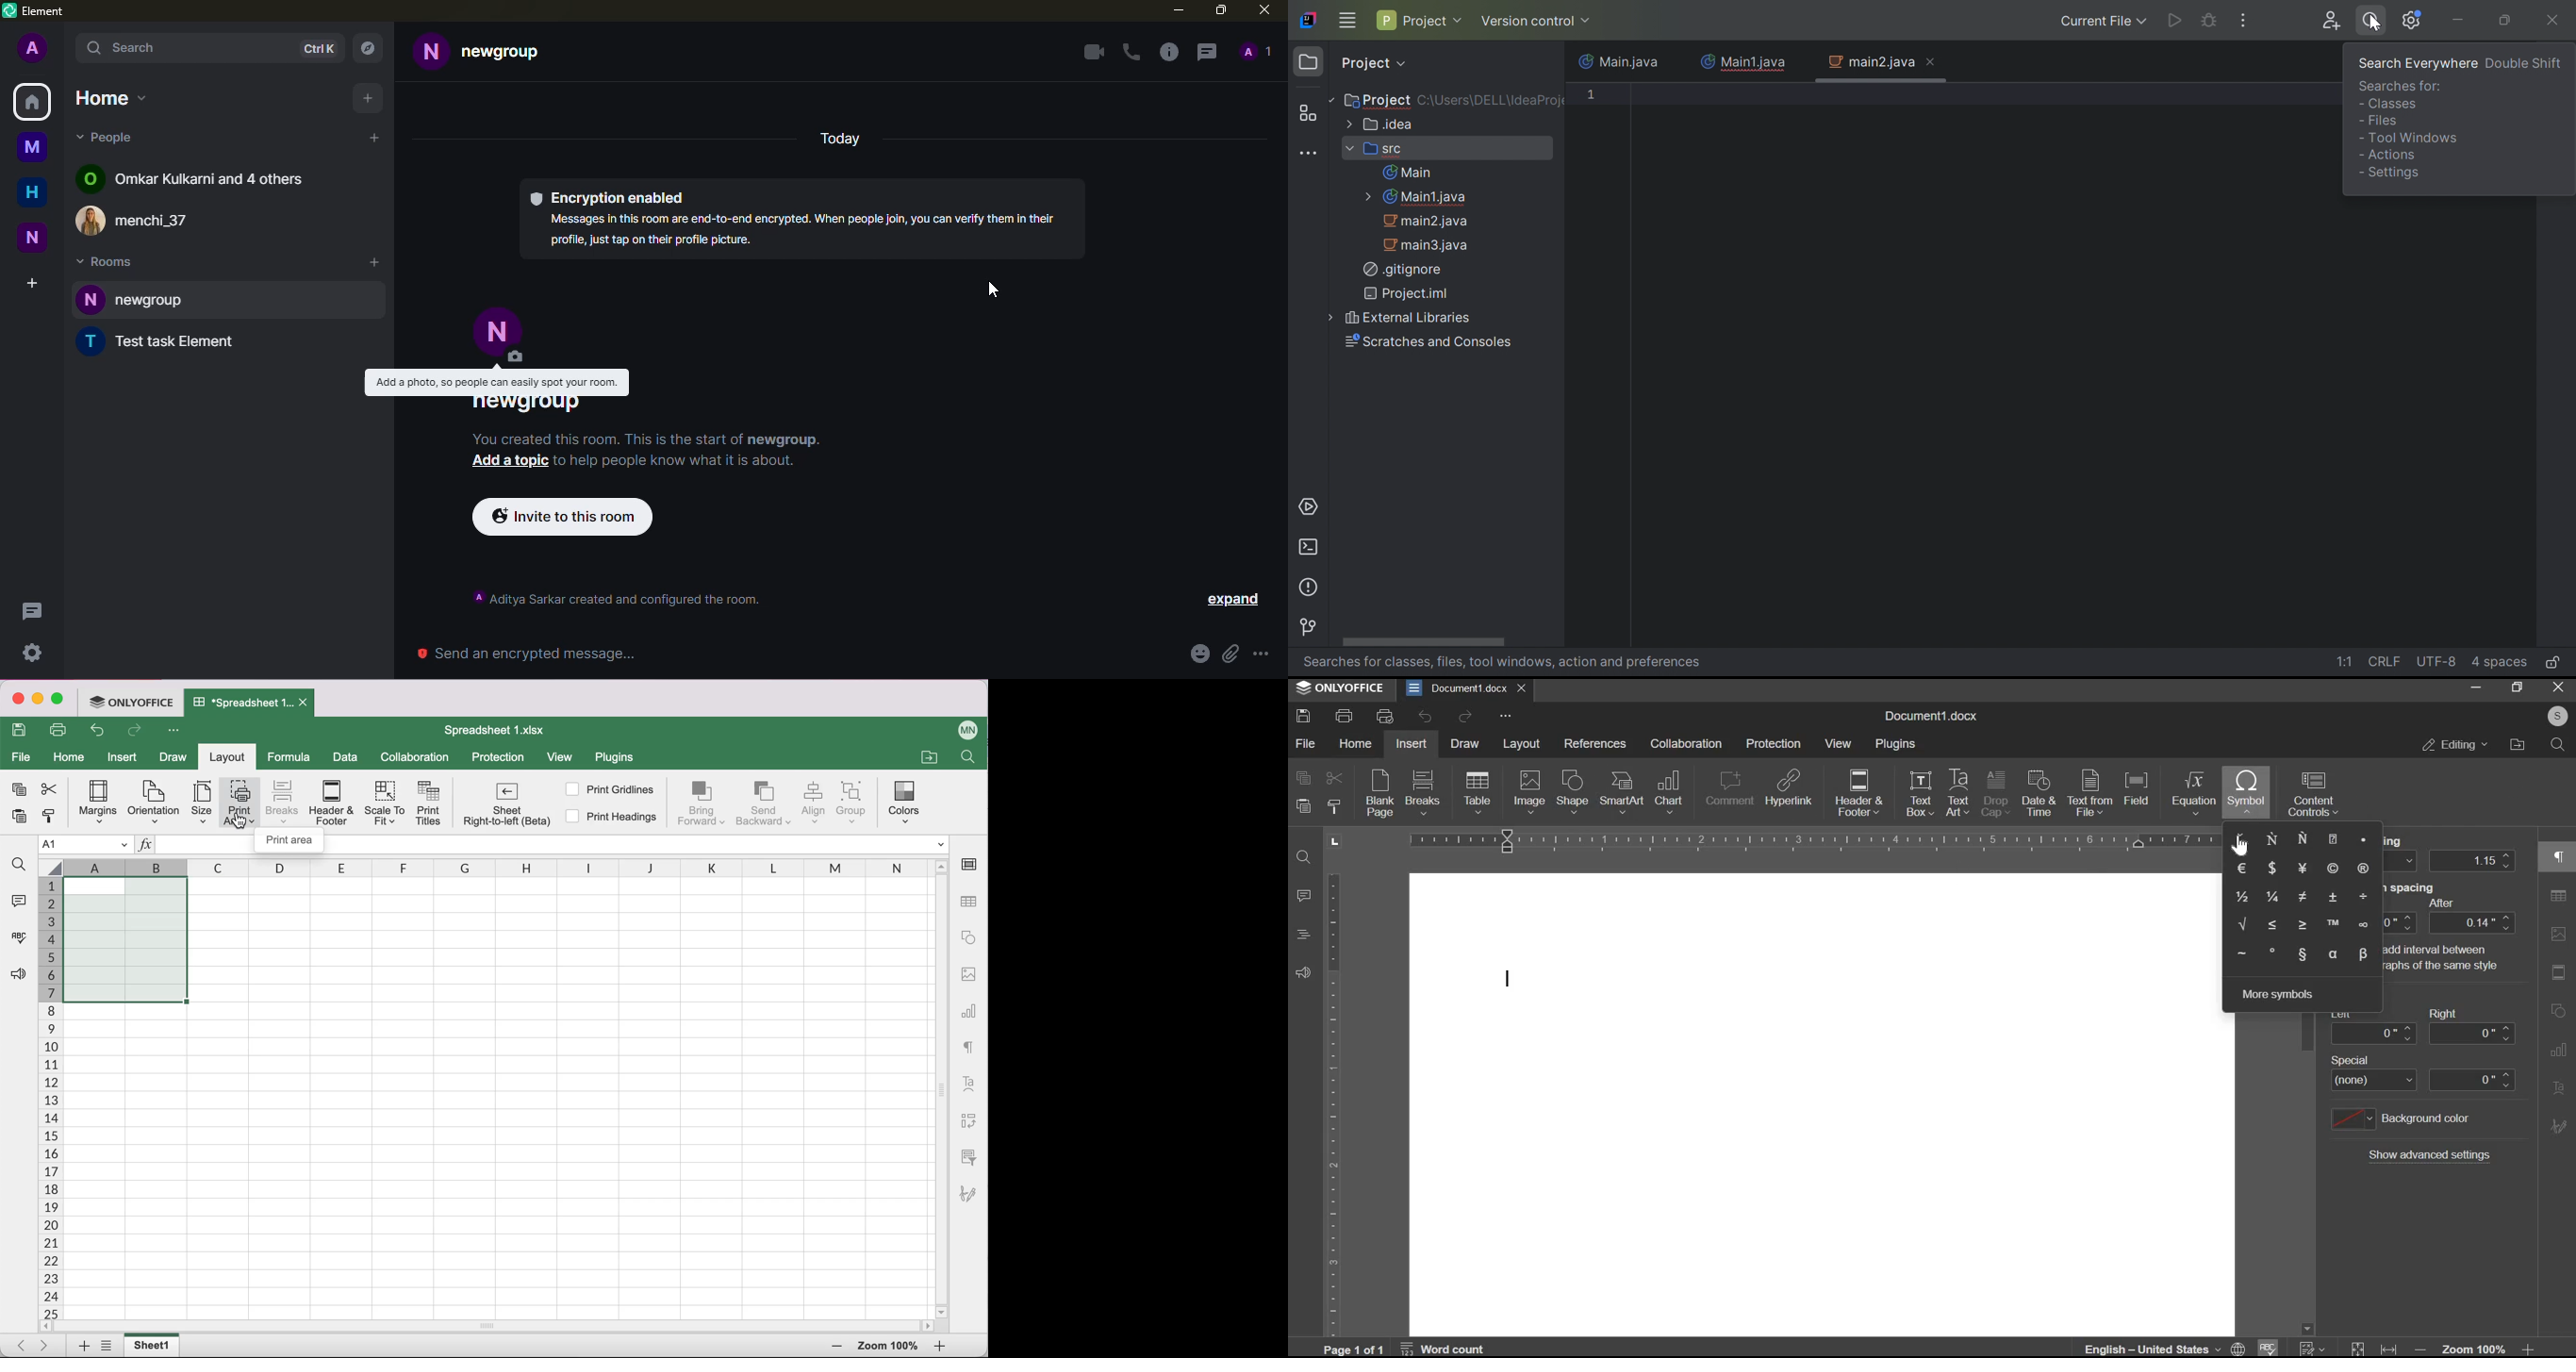 This screenshot has height=1372, width=2576. What do you see at coordinates (292, 757) in the screenshot?
I see `formula` at bounding box center [292, 757].